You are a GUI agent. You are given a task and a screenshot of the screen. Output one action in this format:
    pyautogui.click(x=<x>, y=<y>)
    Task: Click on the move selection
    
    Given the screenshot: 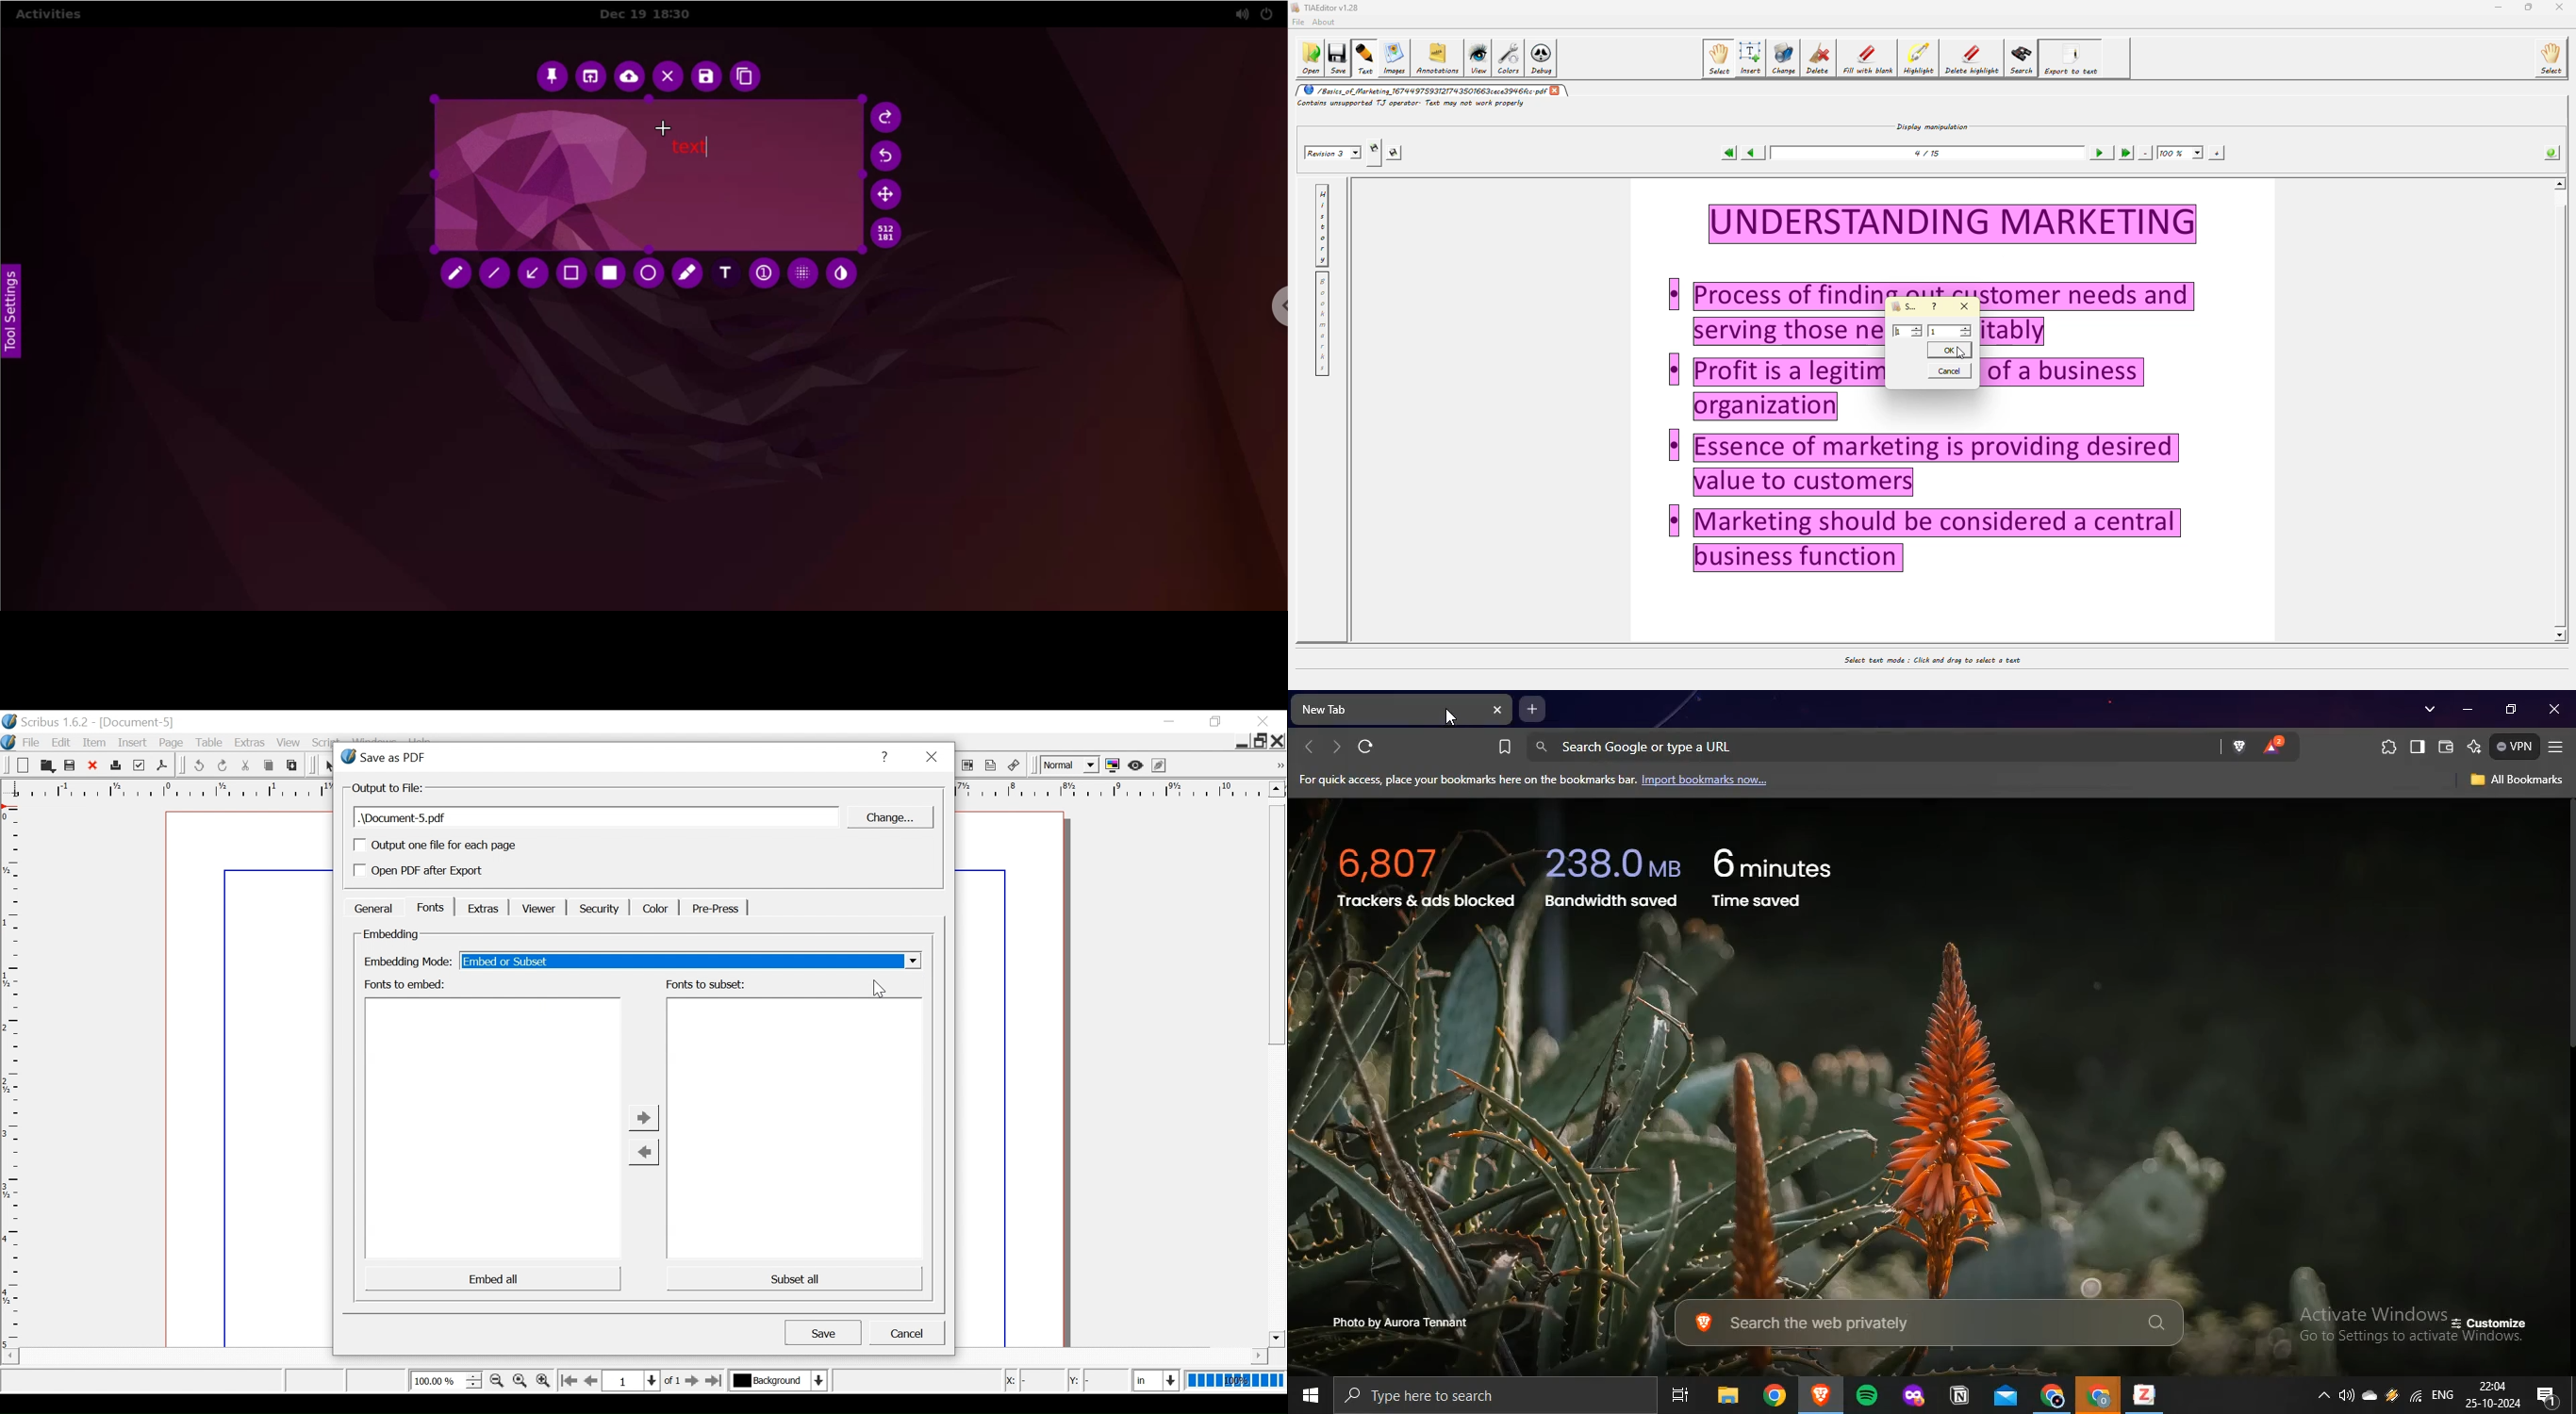 What is the action you would take?
    pyautogui.click(x=885, y=197)
    